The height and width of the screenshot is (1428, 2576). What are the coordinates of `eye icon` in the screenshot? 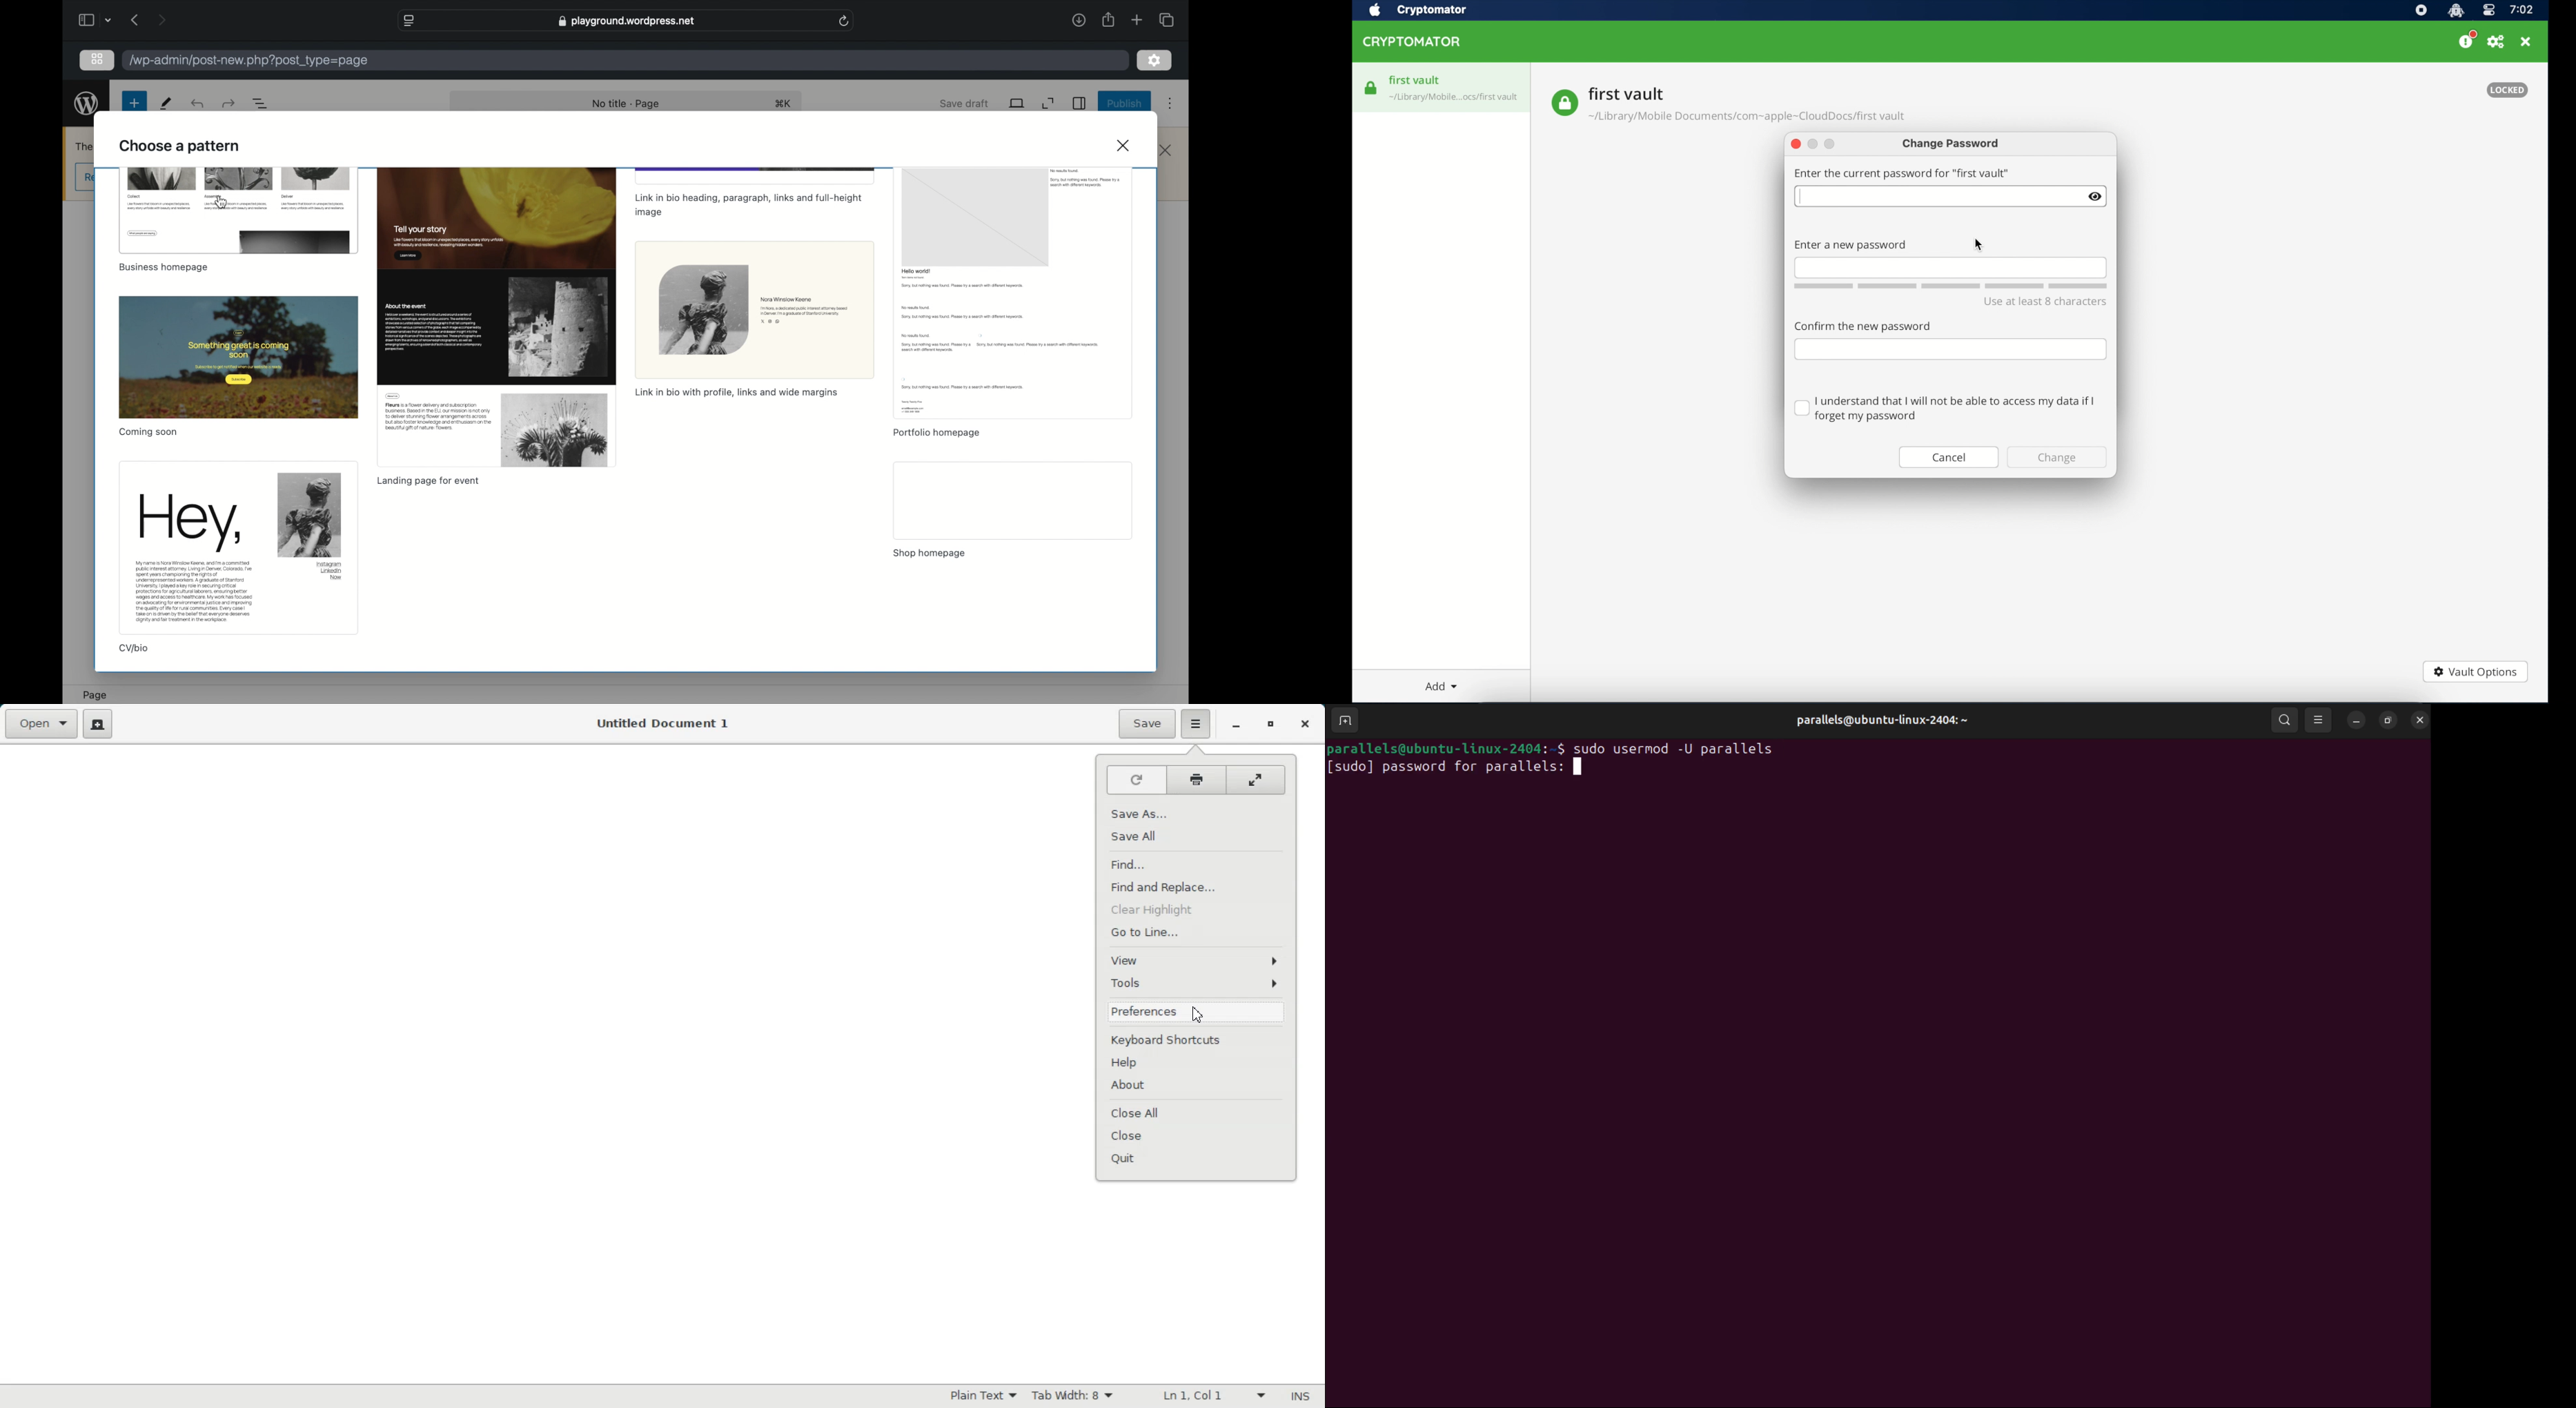 It's located at (2095, 197).